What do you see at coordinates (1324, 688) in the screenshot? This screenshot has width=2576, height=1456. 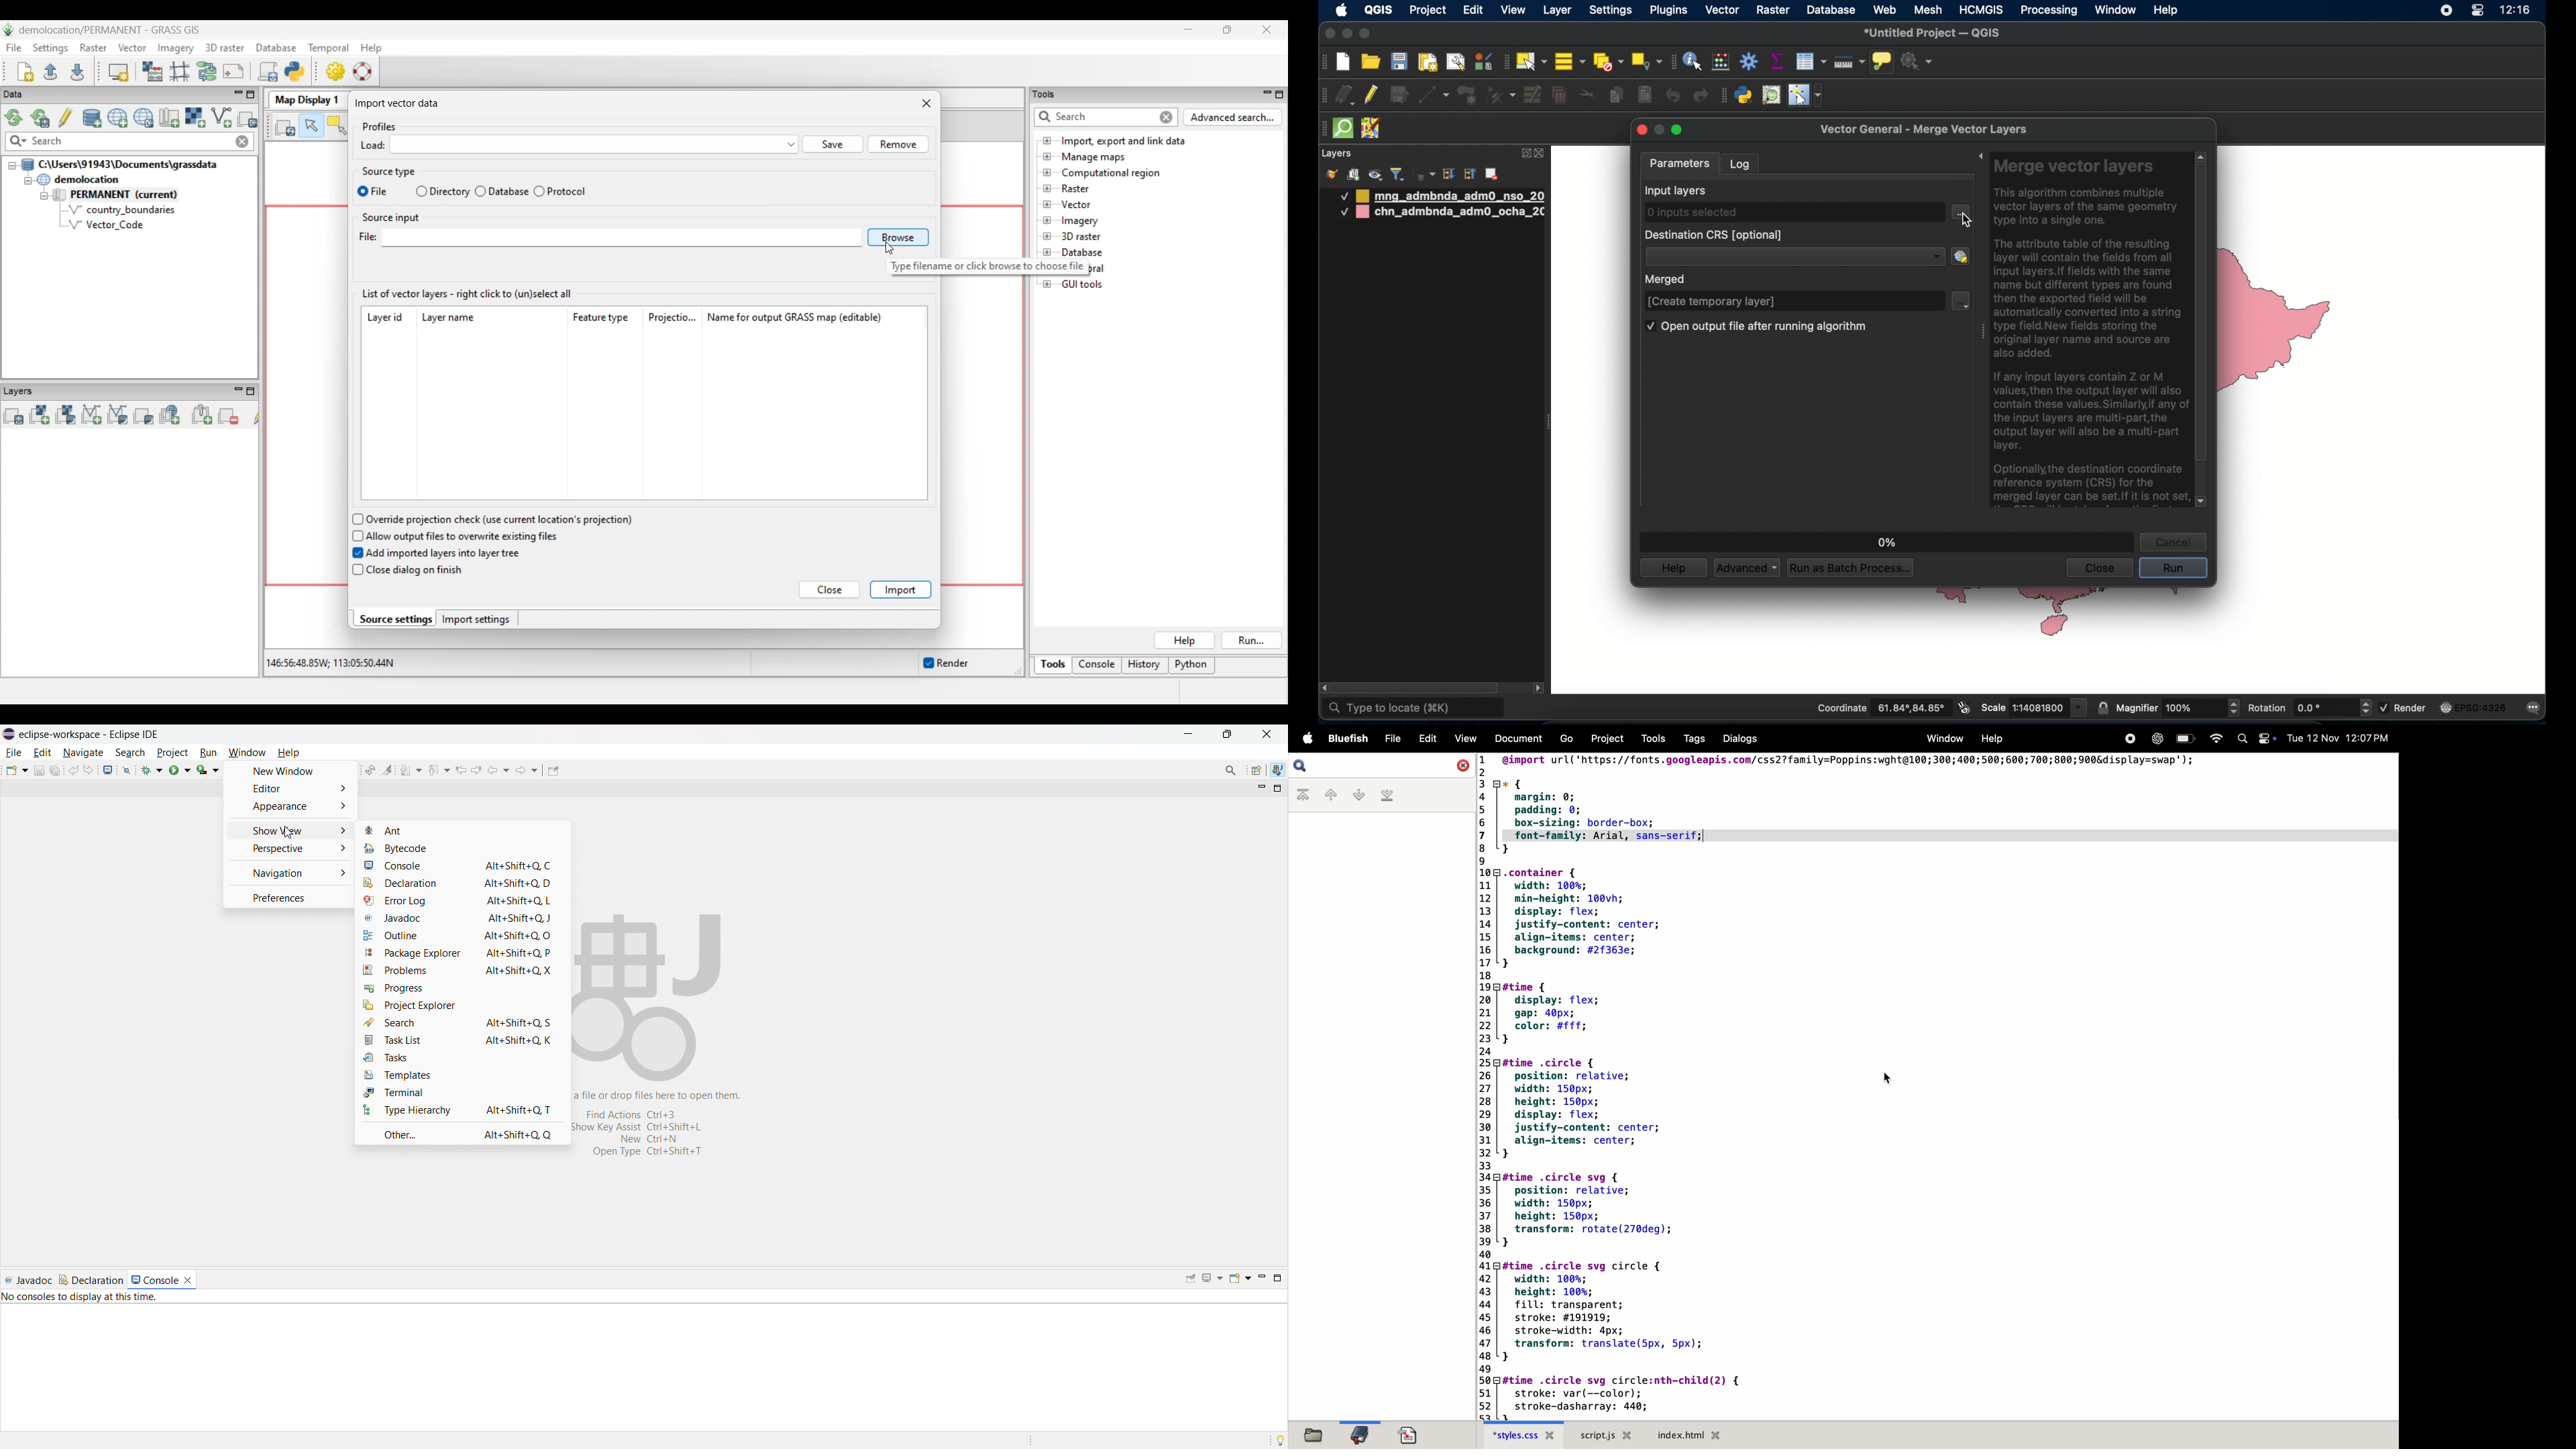 I see `scroll left` at bounding box center [1324, 688].